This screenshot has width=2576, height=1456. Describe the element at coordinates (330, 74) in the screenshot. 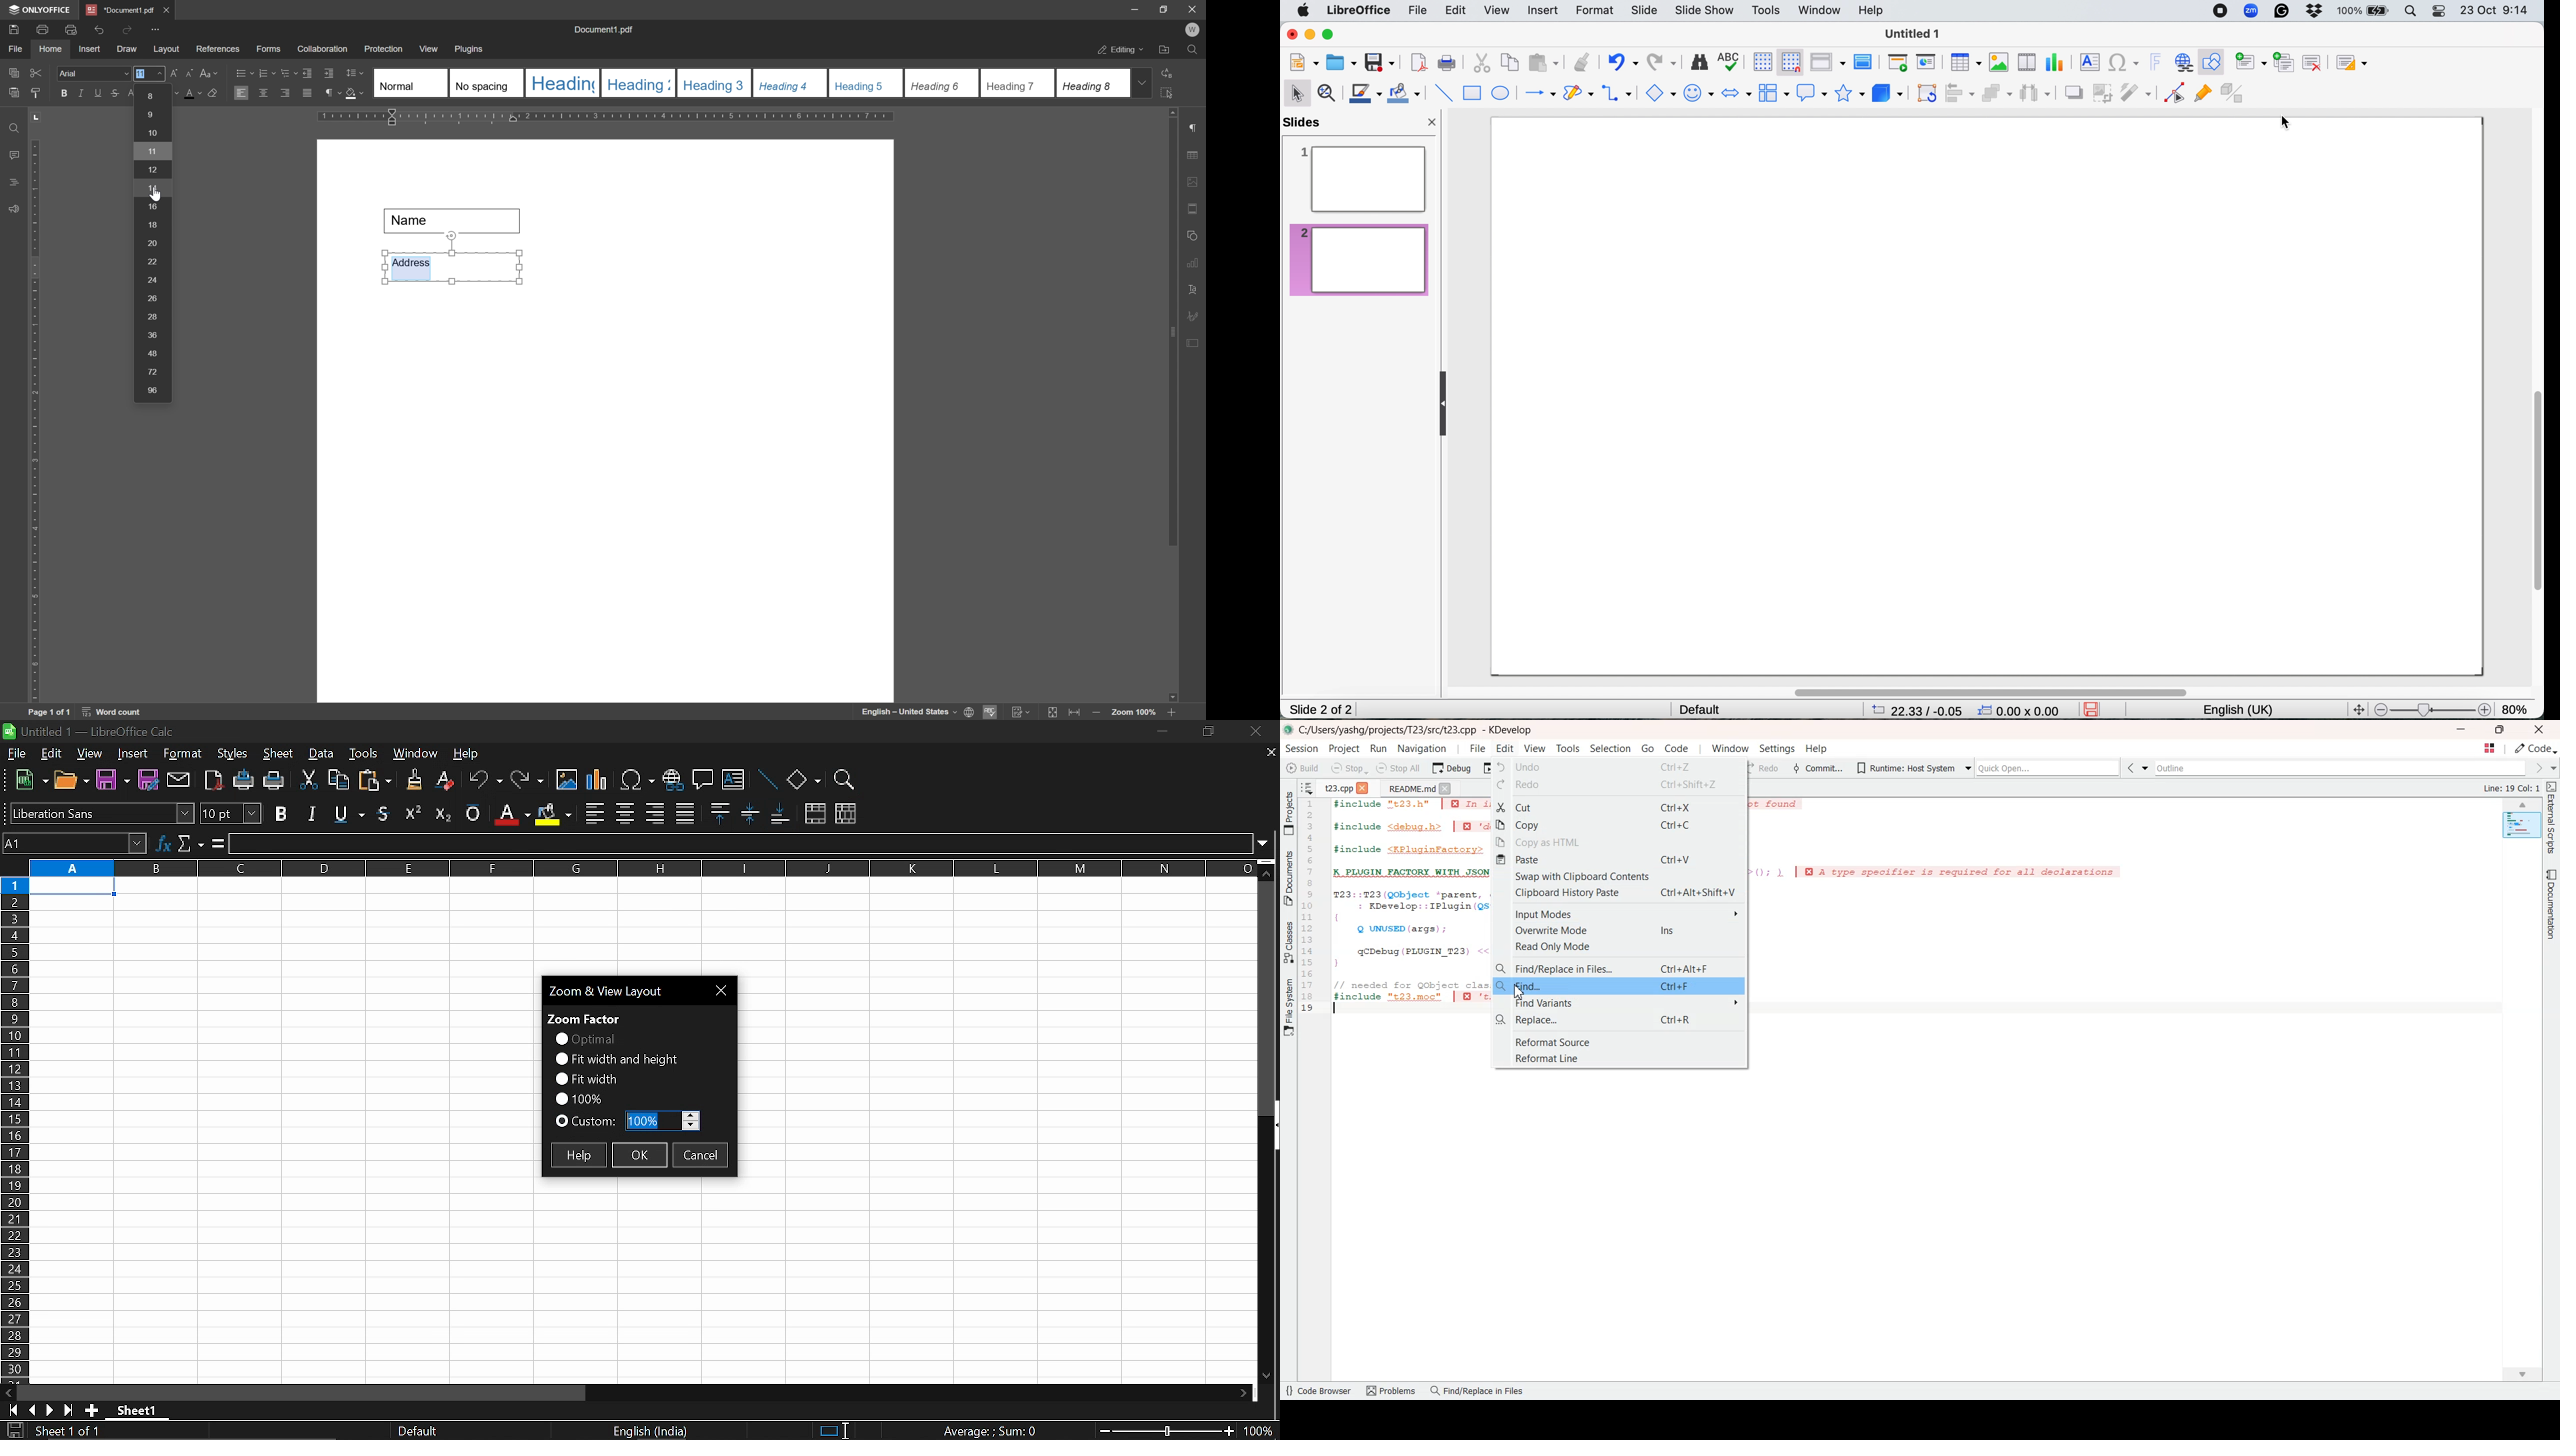

I see `Increase indent` at that location.